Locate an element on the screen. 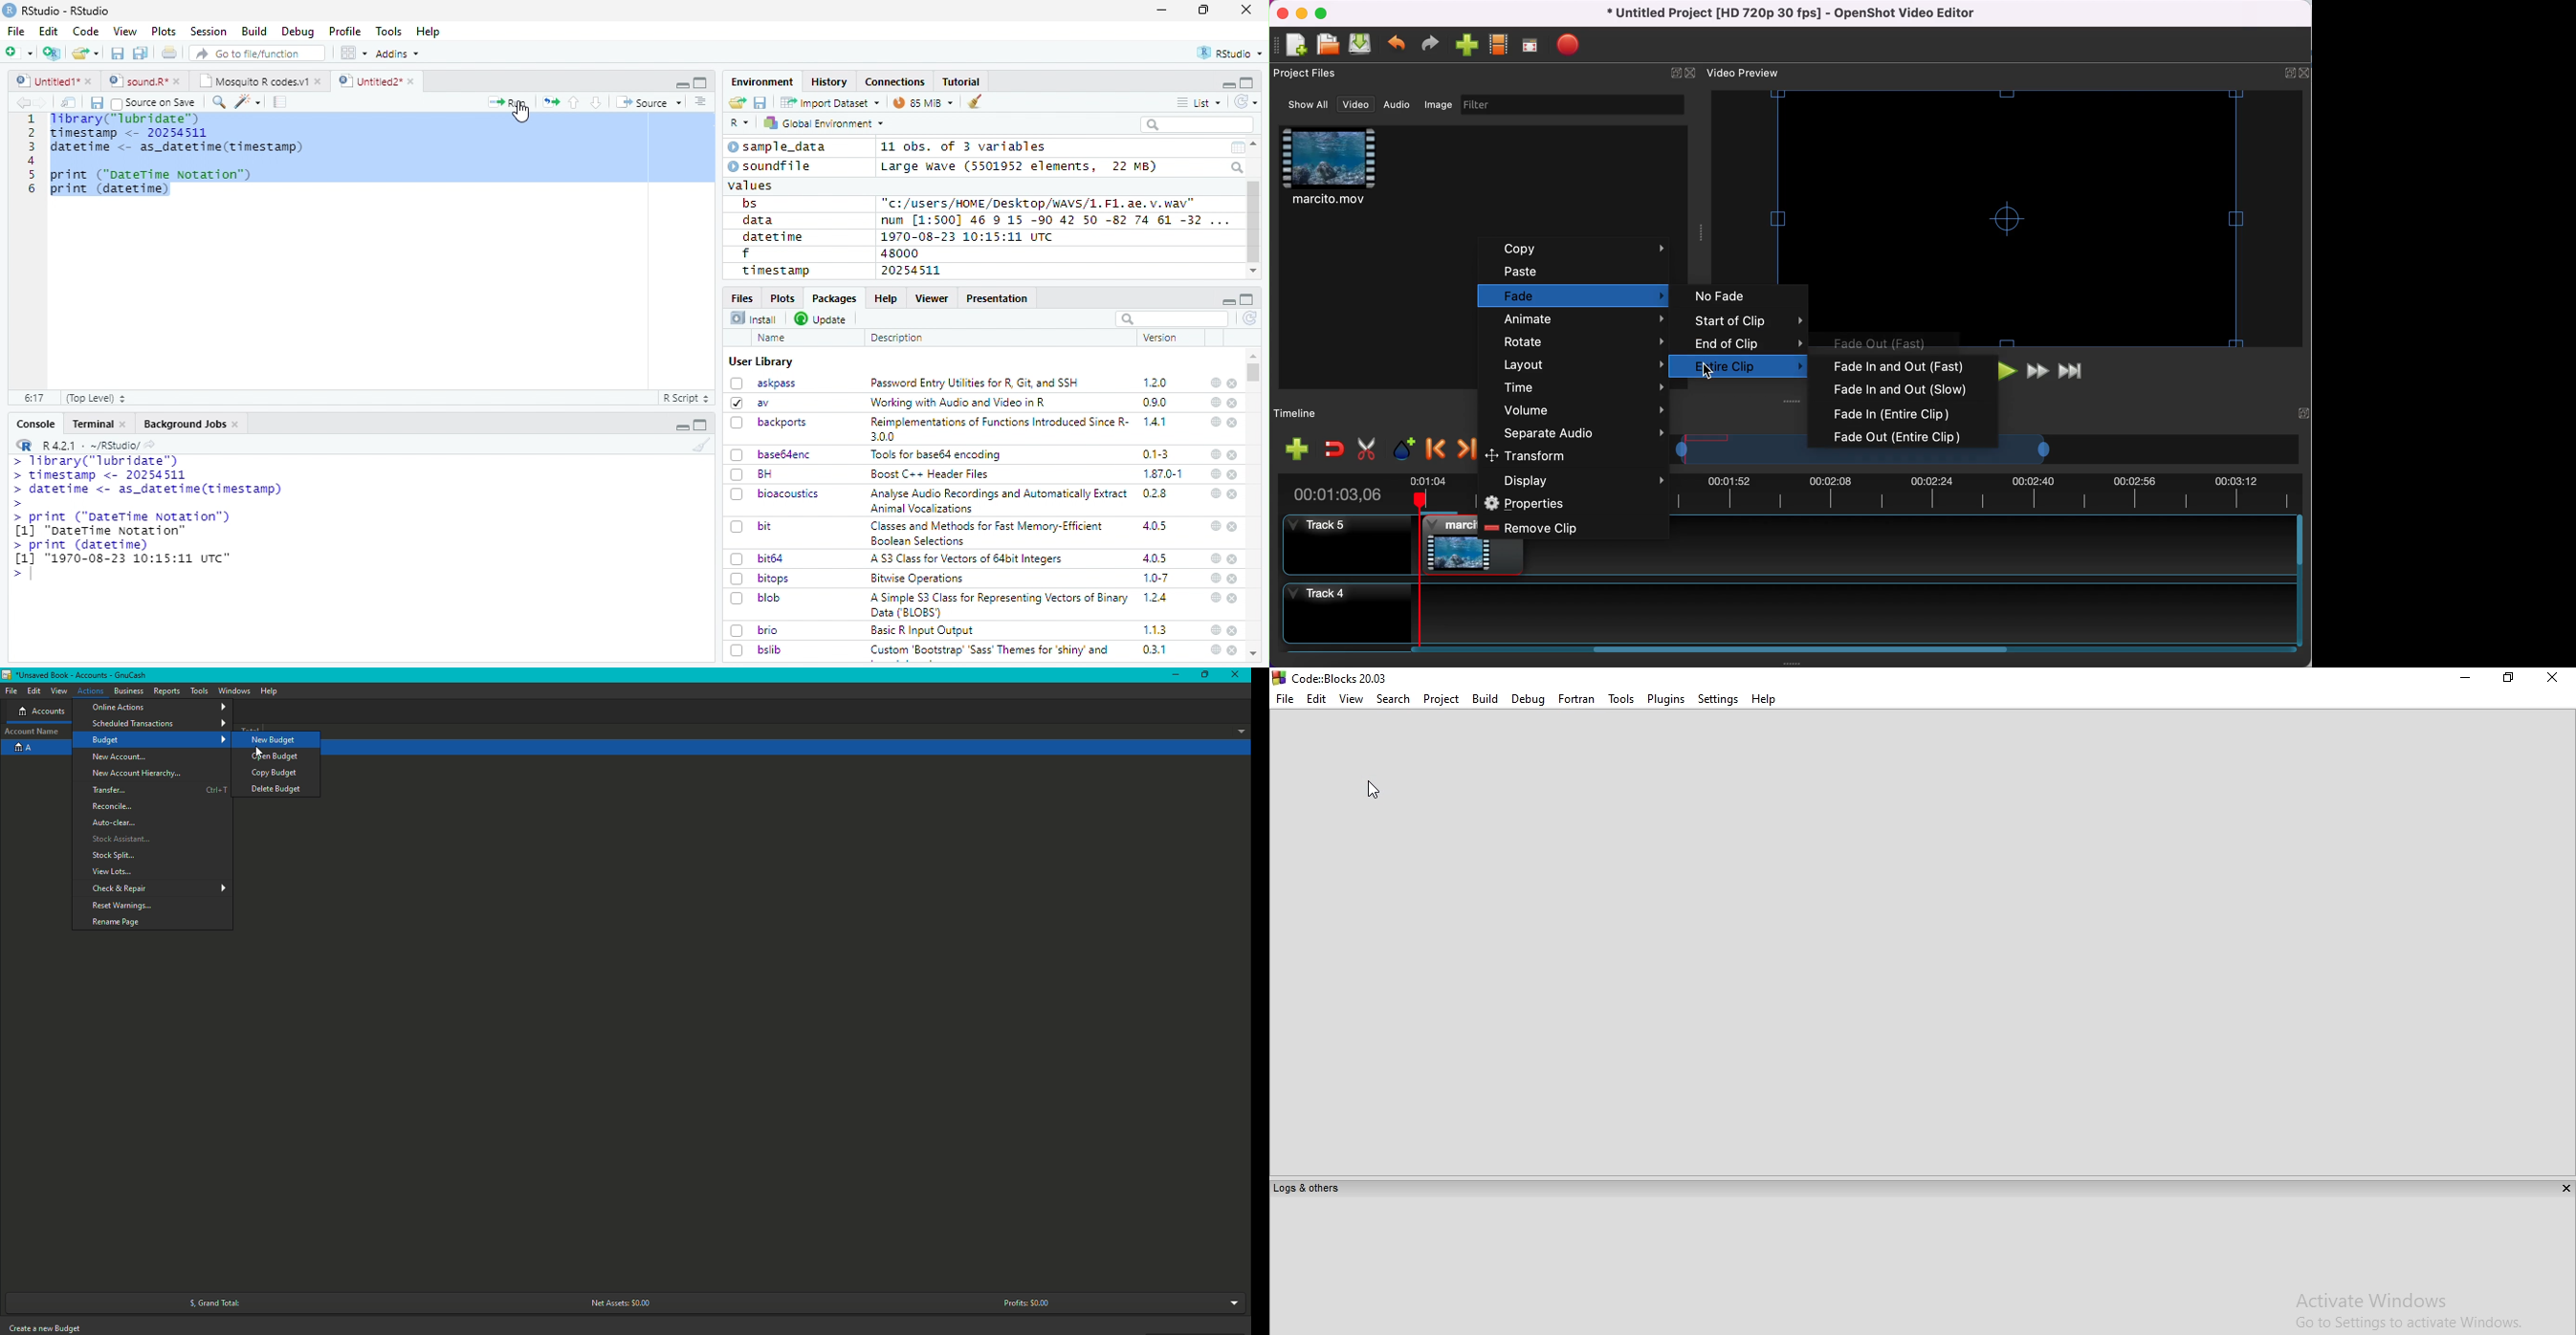 This screenshot has width=2576, height=1344. Plots is located at coordinates (164, 32).